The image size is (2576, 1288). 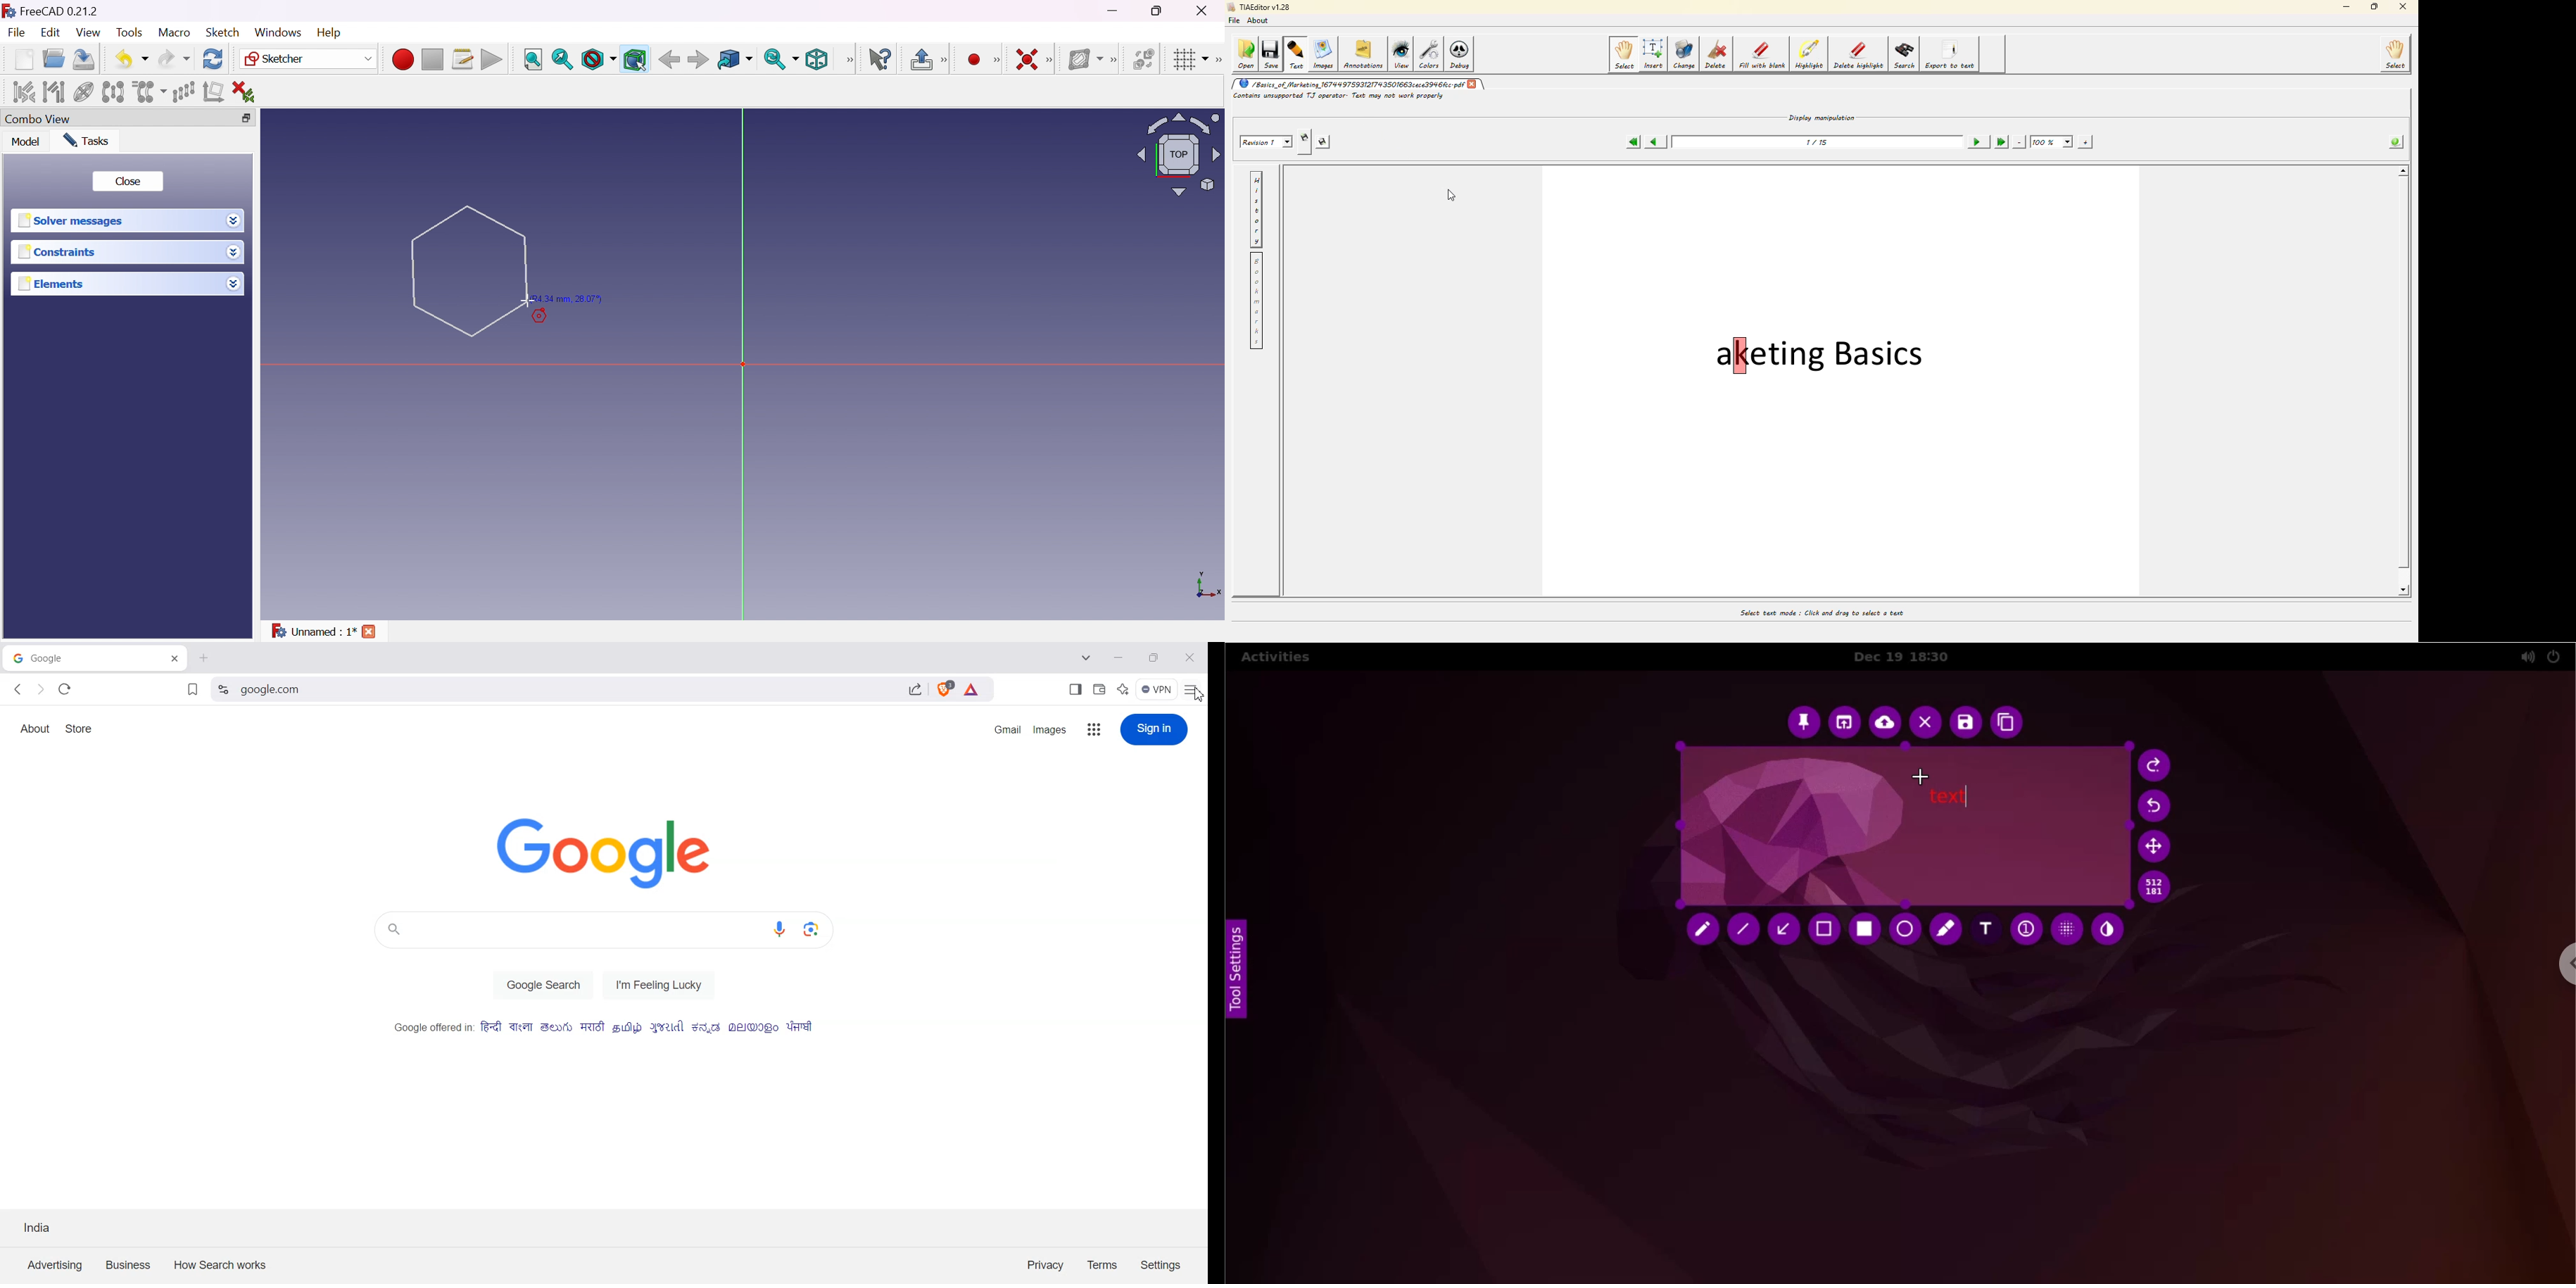 What do you see at coordinates (1052, 61) in the screenshot?
I see `Sketcher constraints` at bounding box center [1052, 61].